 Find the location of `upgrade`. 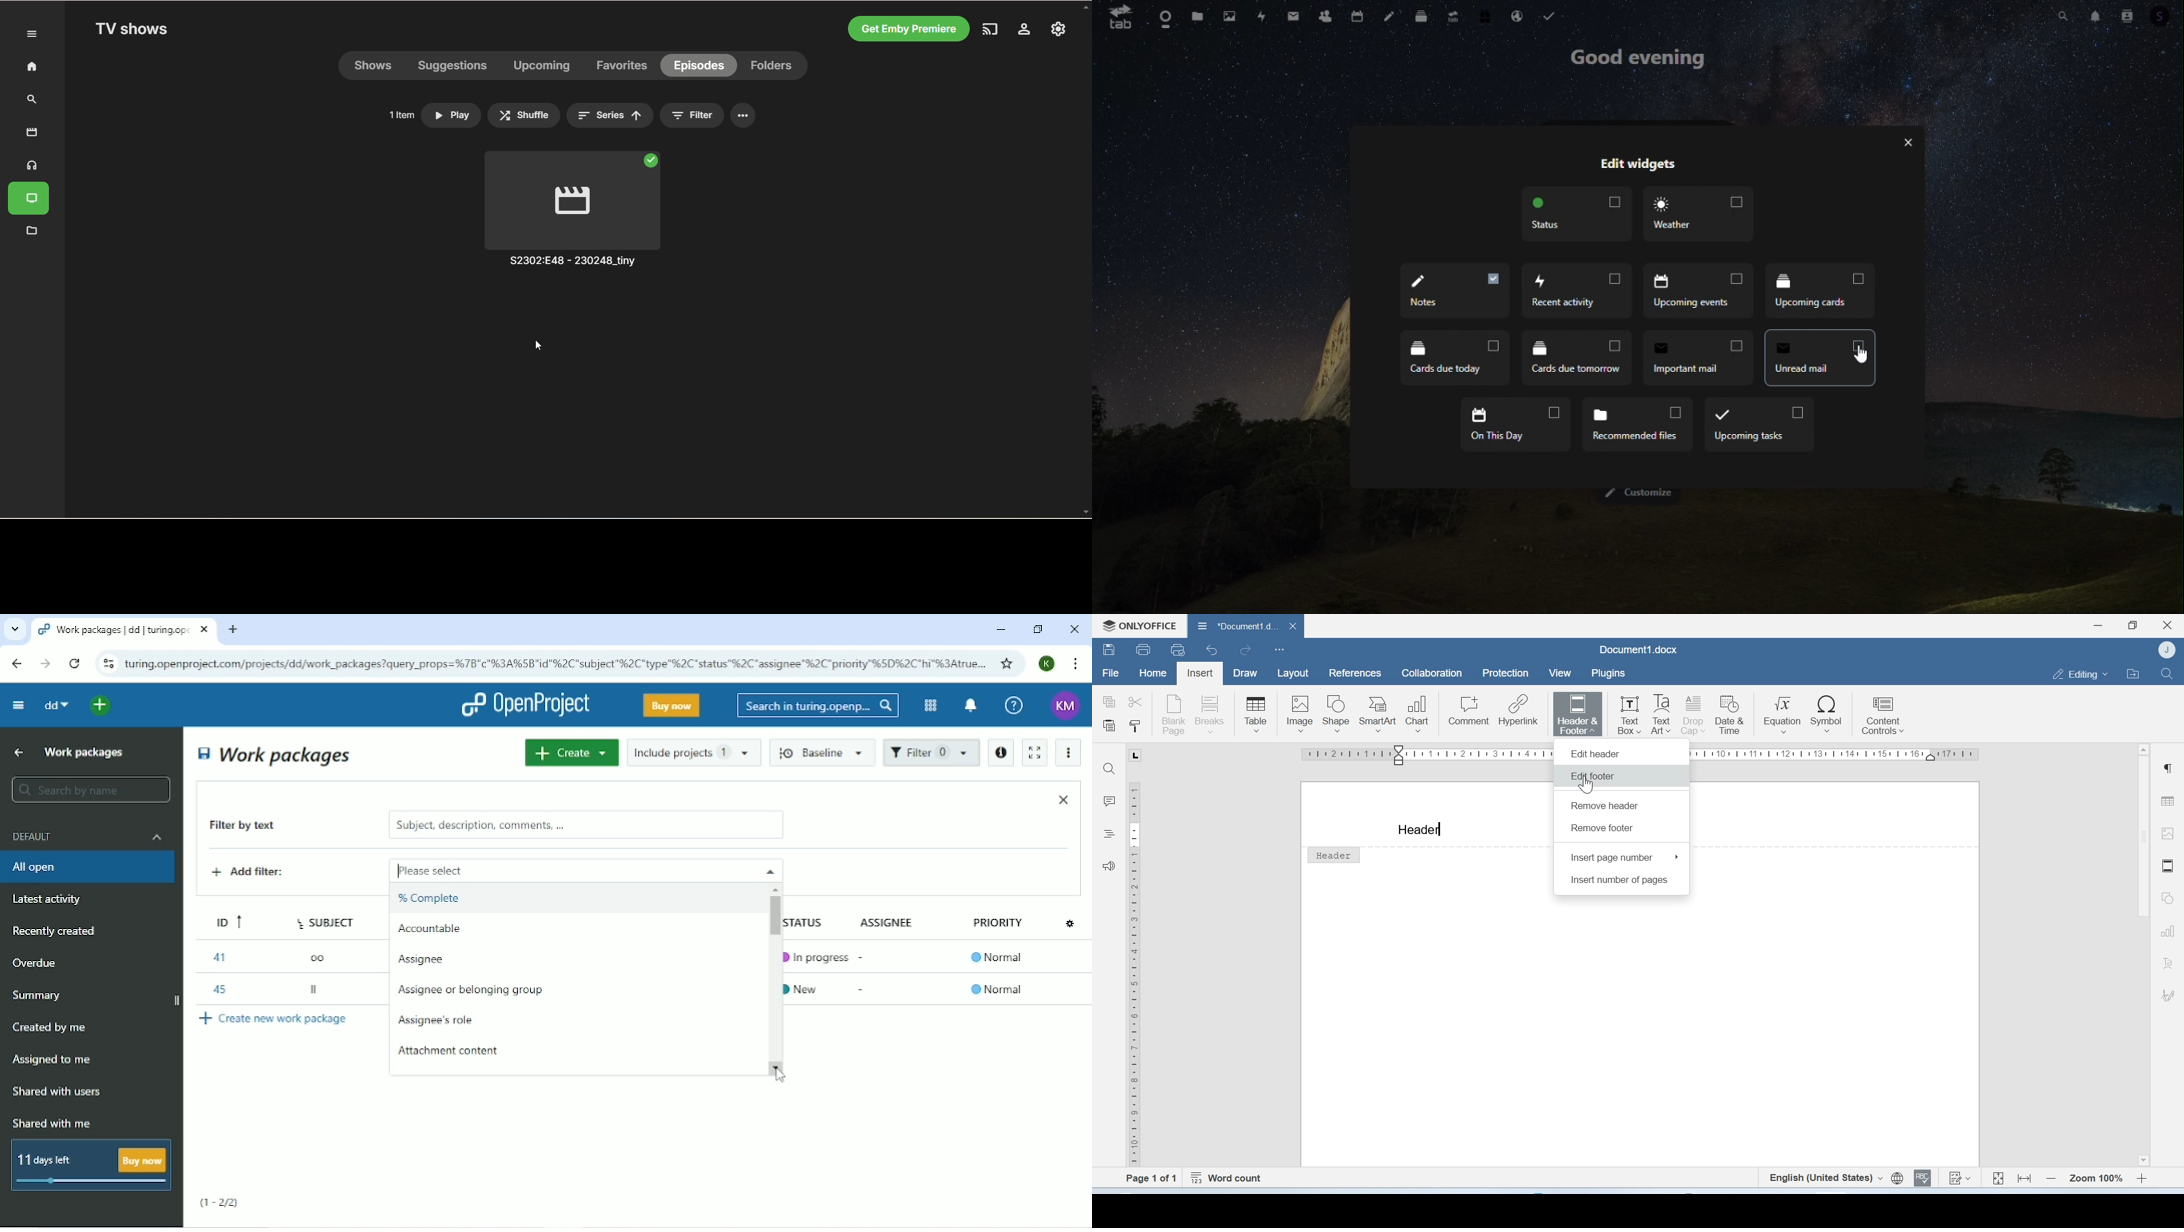

upgrade is located at coordinates (1454, 18).